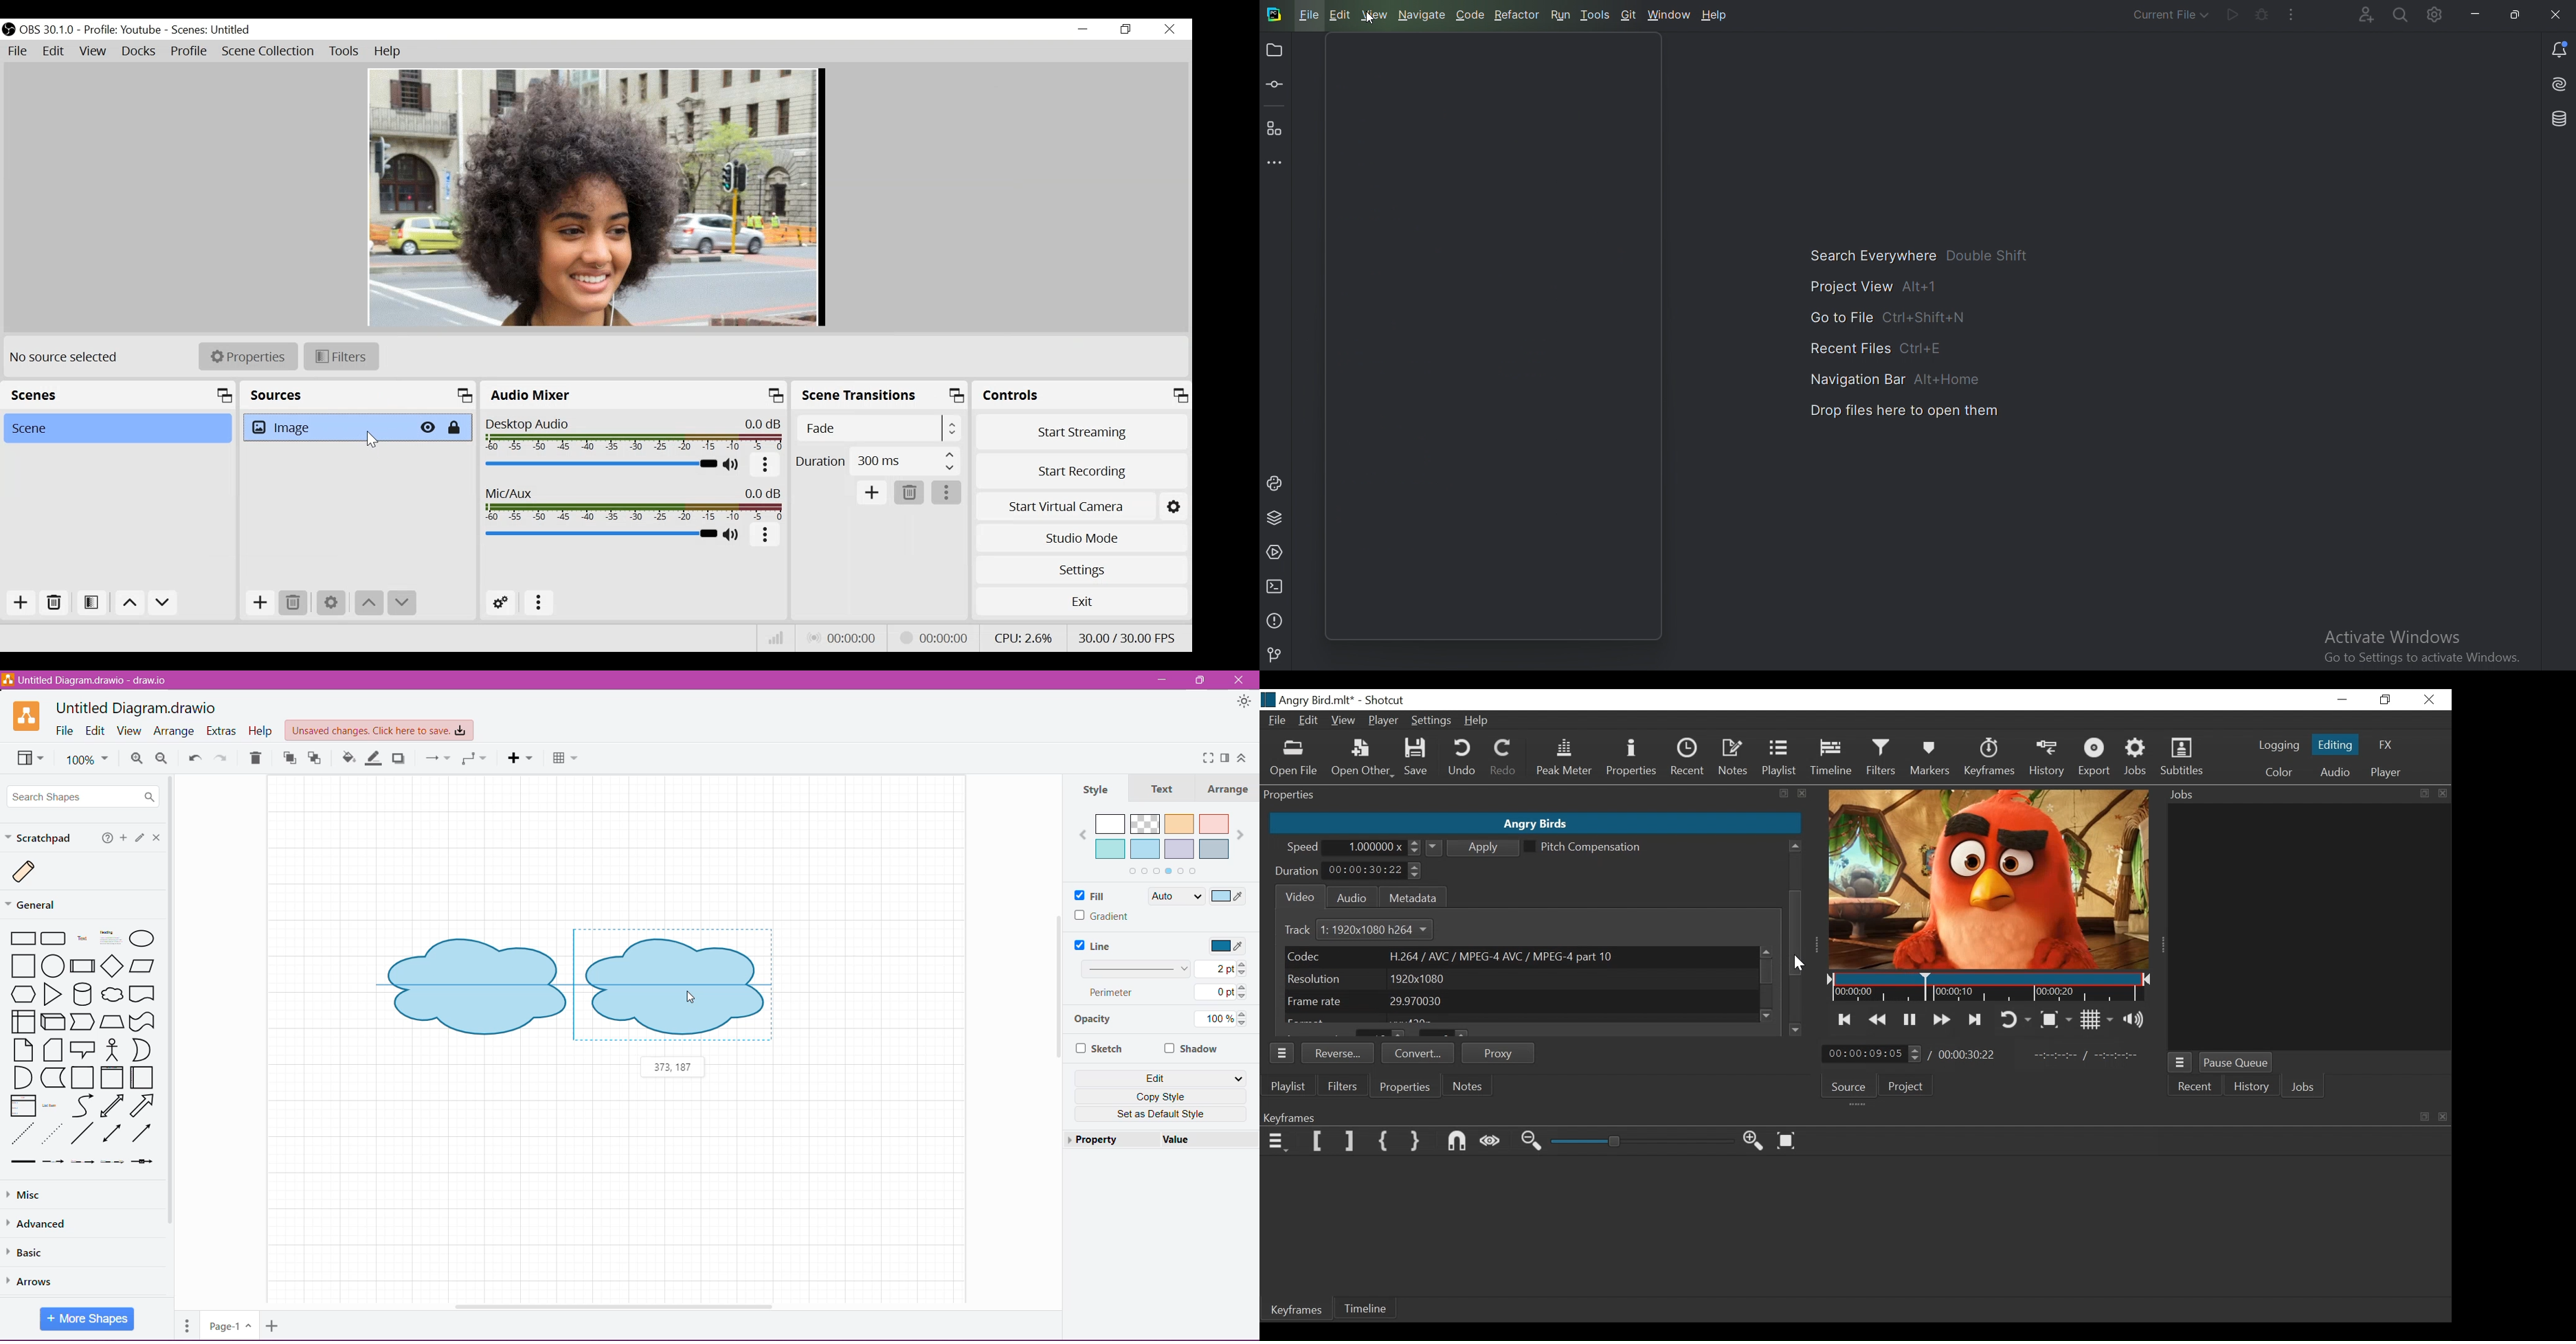  Describe the element at coordinates (934, 638) in the screenshot. I see `Recording Status` at that location.